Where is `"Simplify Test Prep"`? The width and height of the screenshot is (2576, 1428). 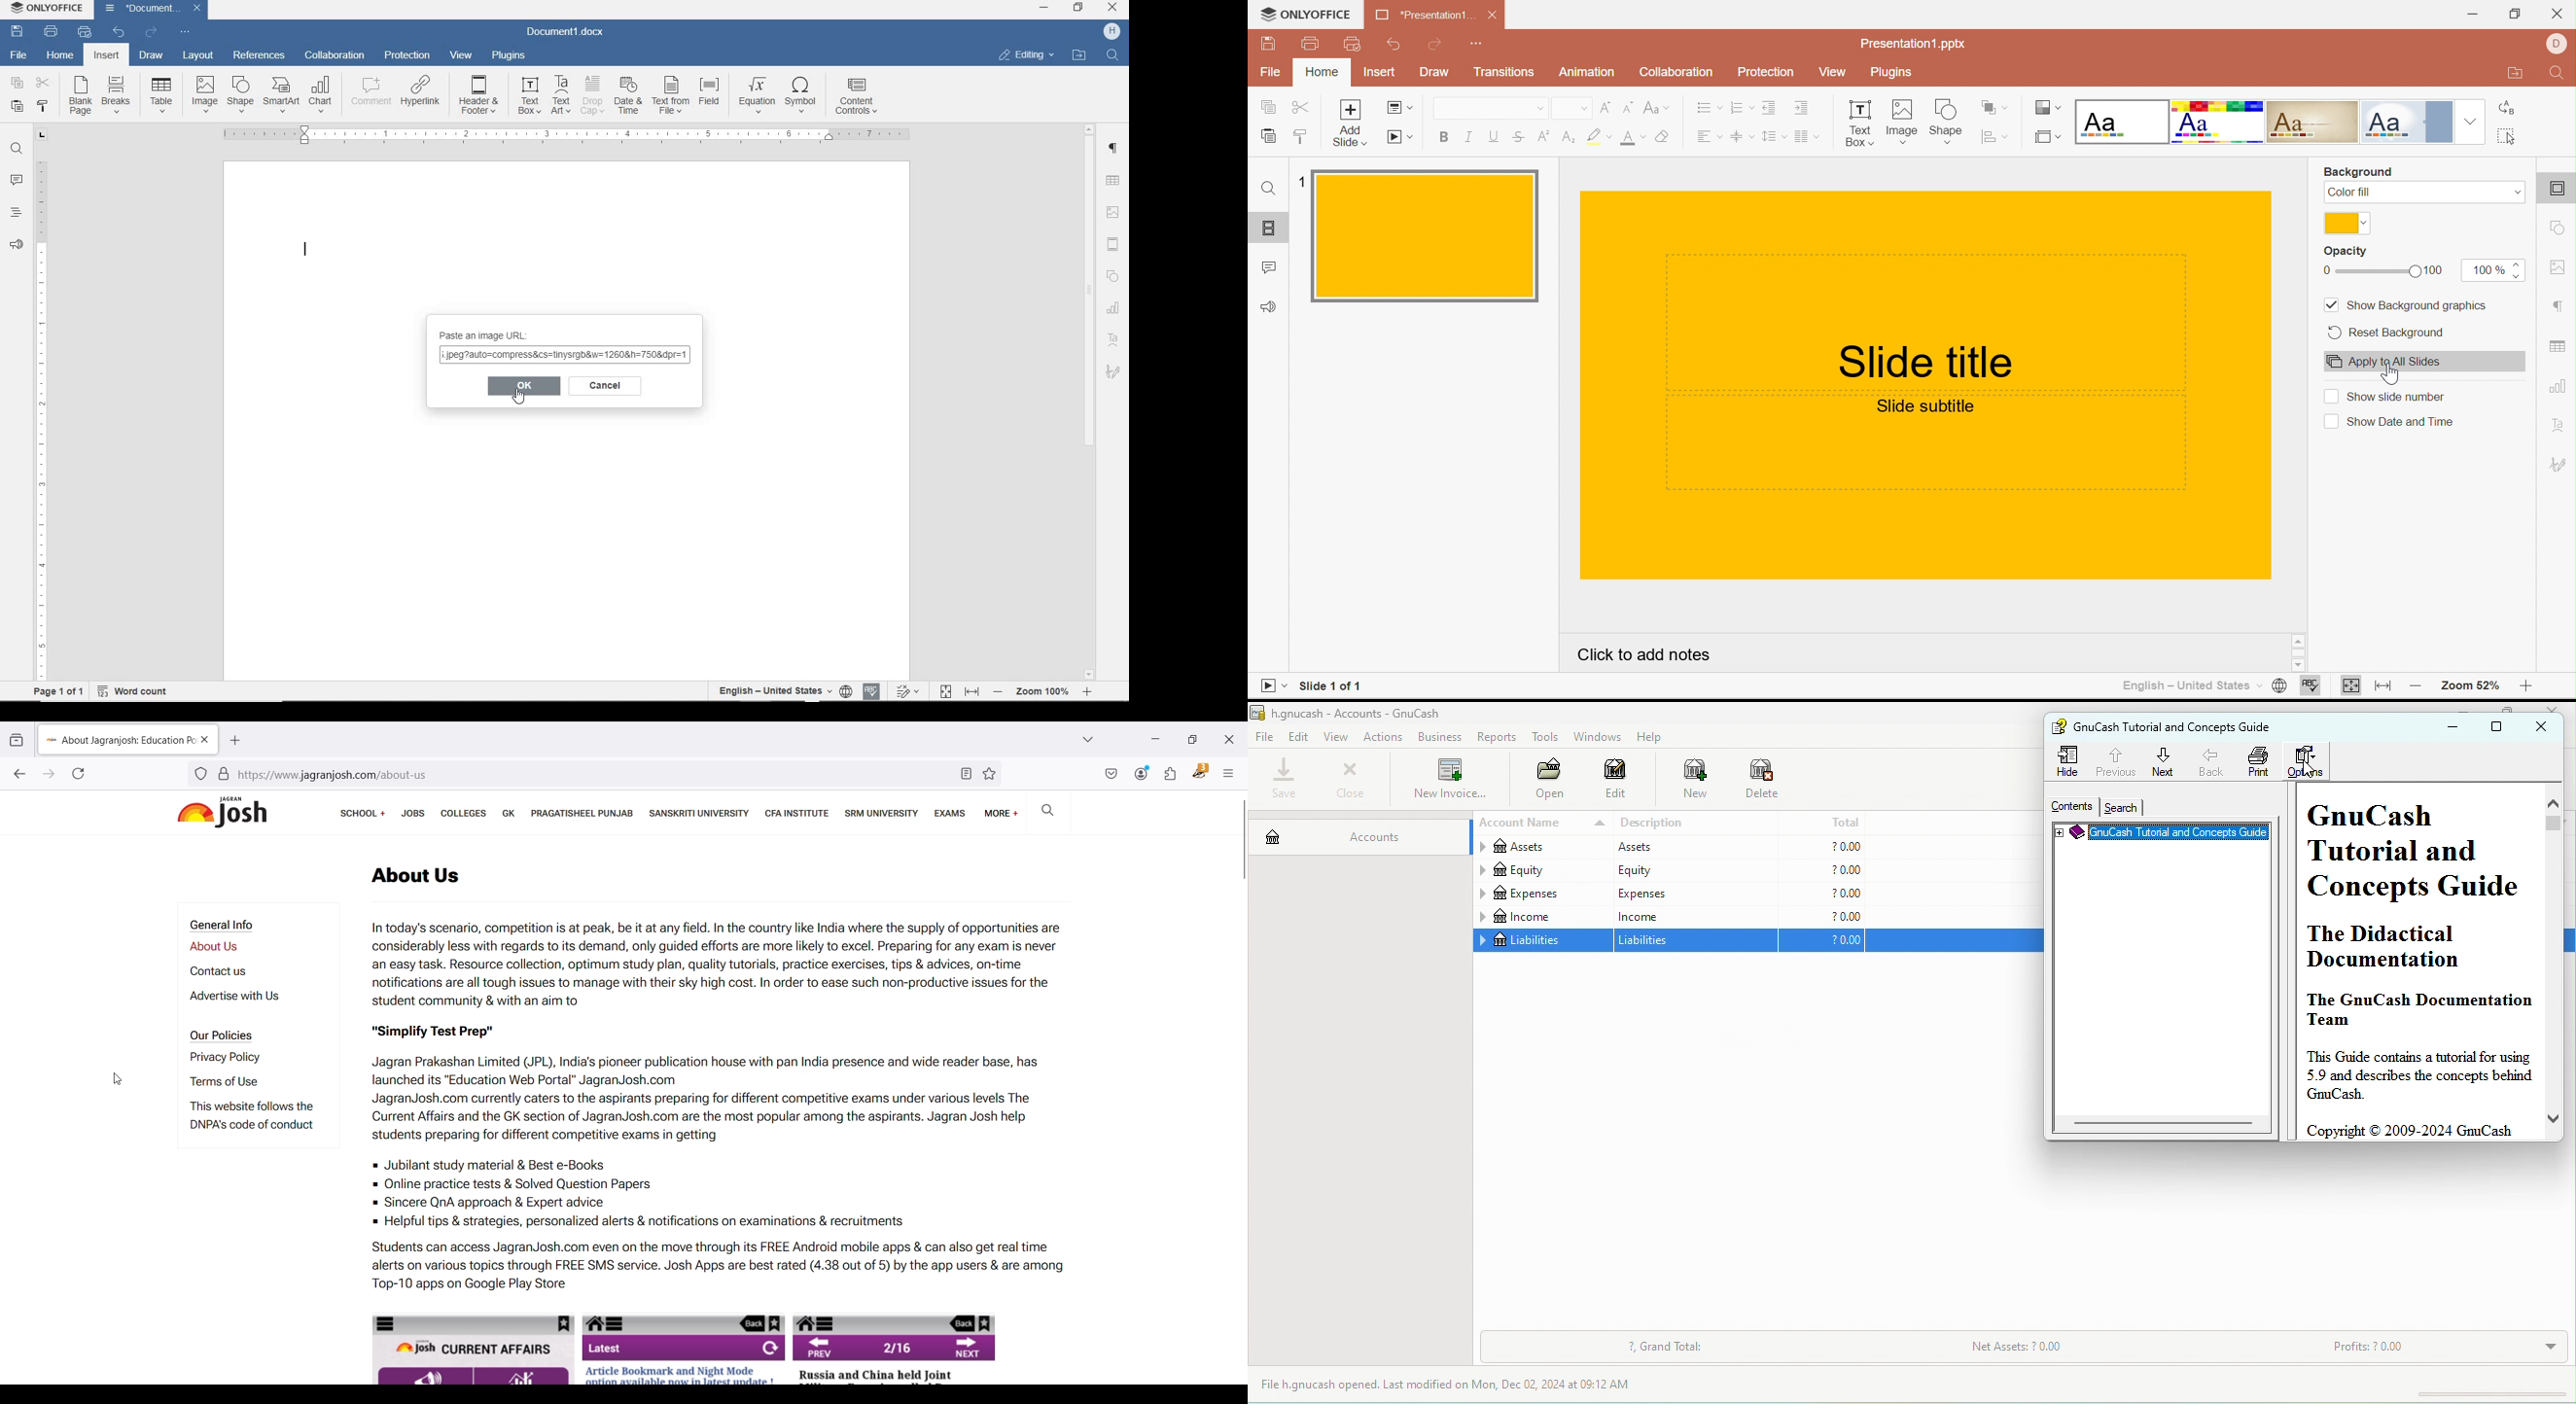 "Simplify Test Prep" is located at coordinates (443, 1030).